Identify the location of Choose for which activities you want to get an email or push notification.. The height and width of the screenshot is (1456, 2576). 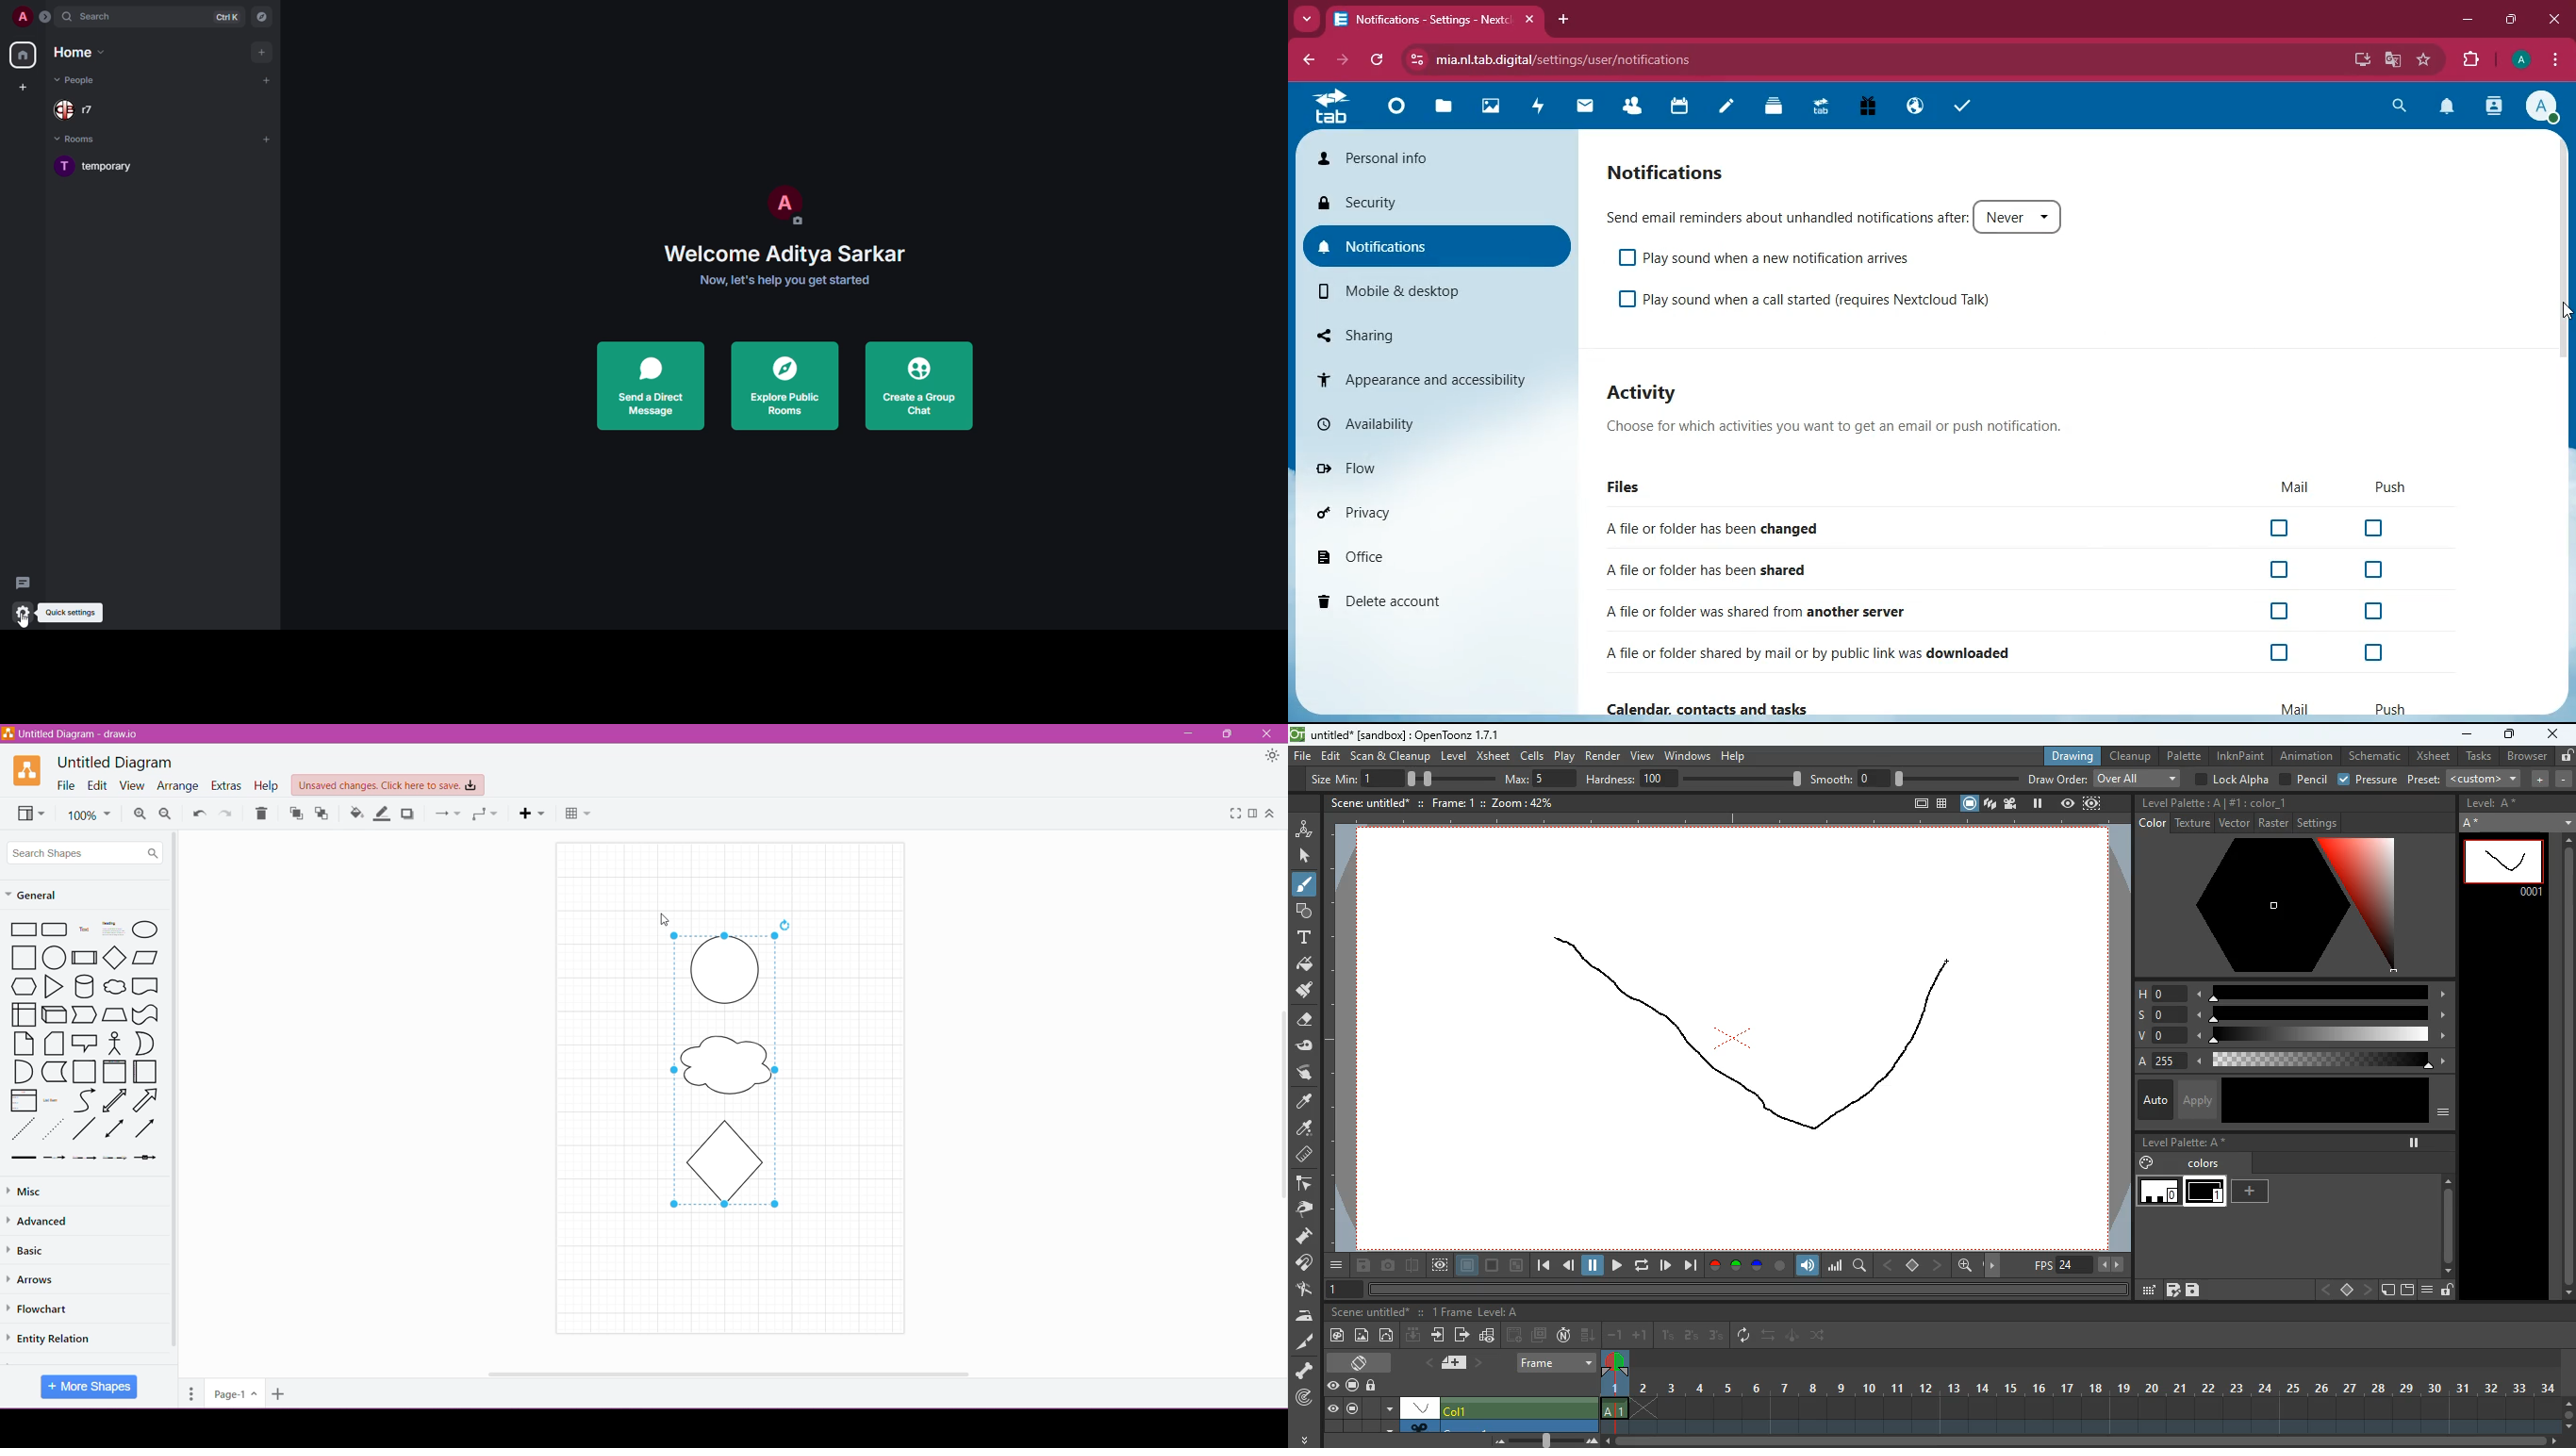
(1838, 426).